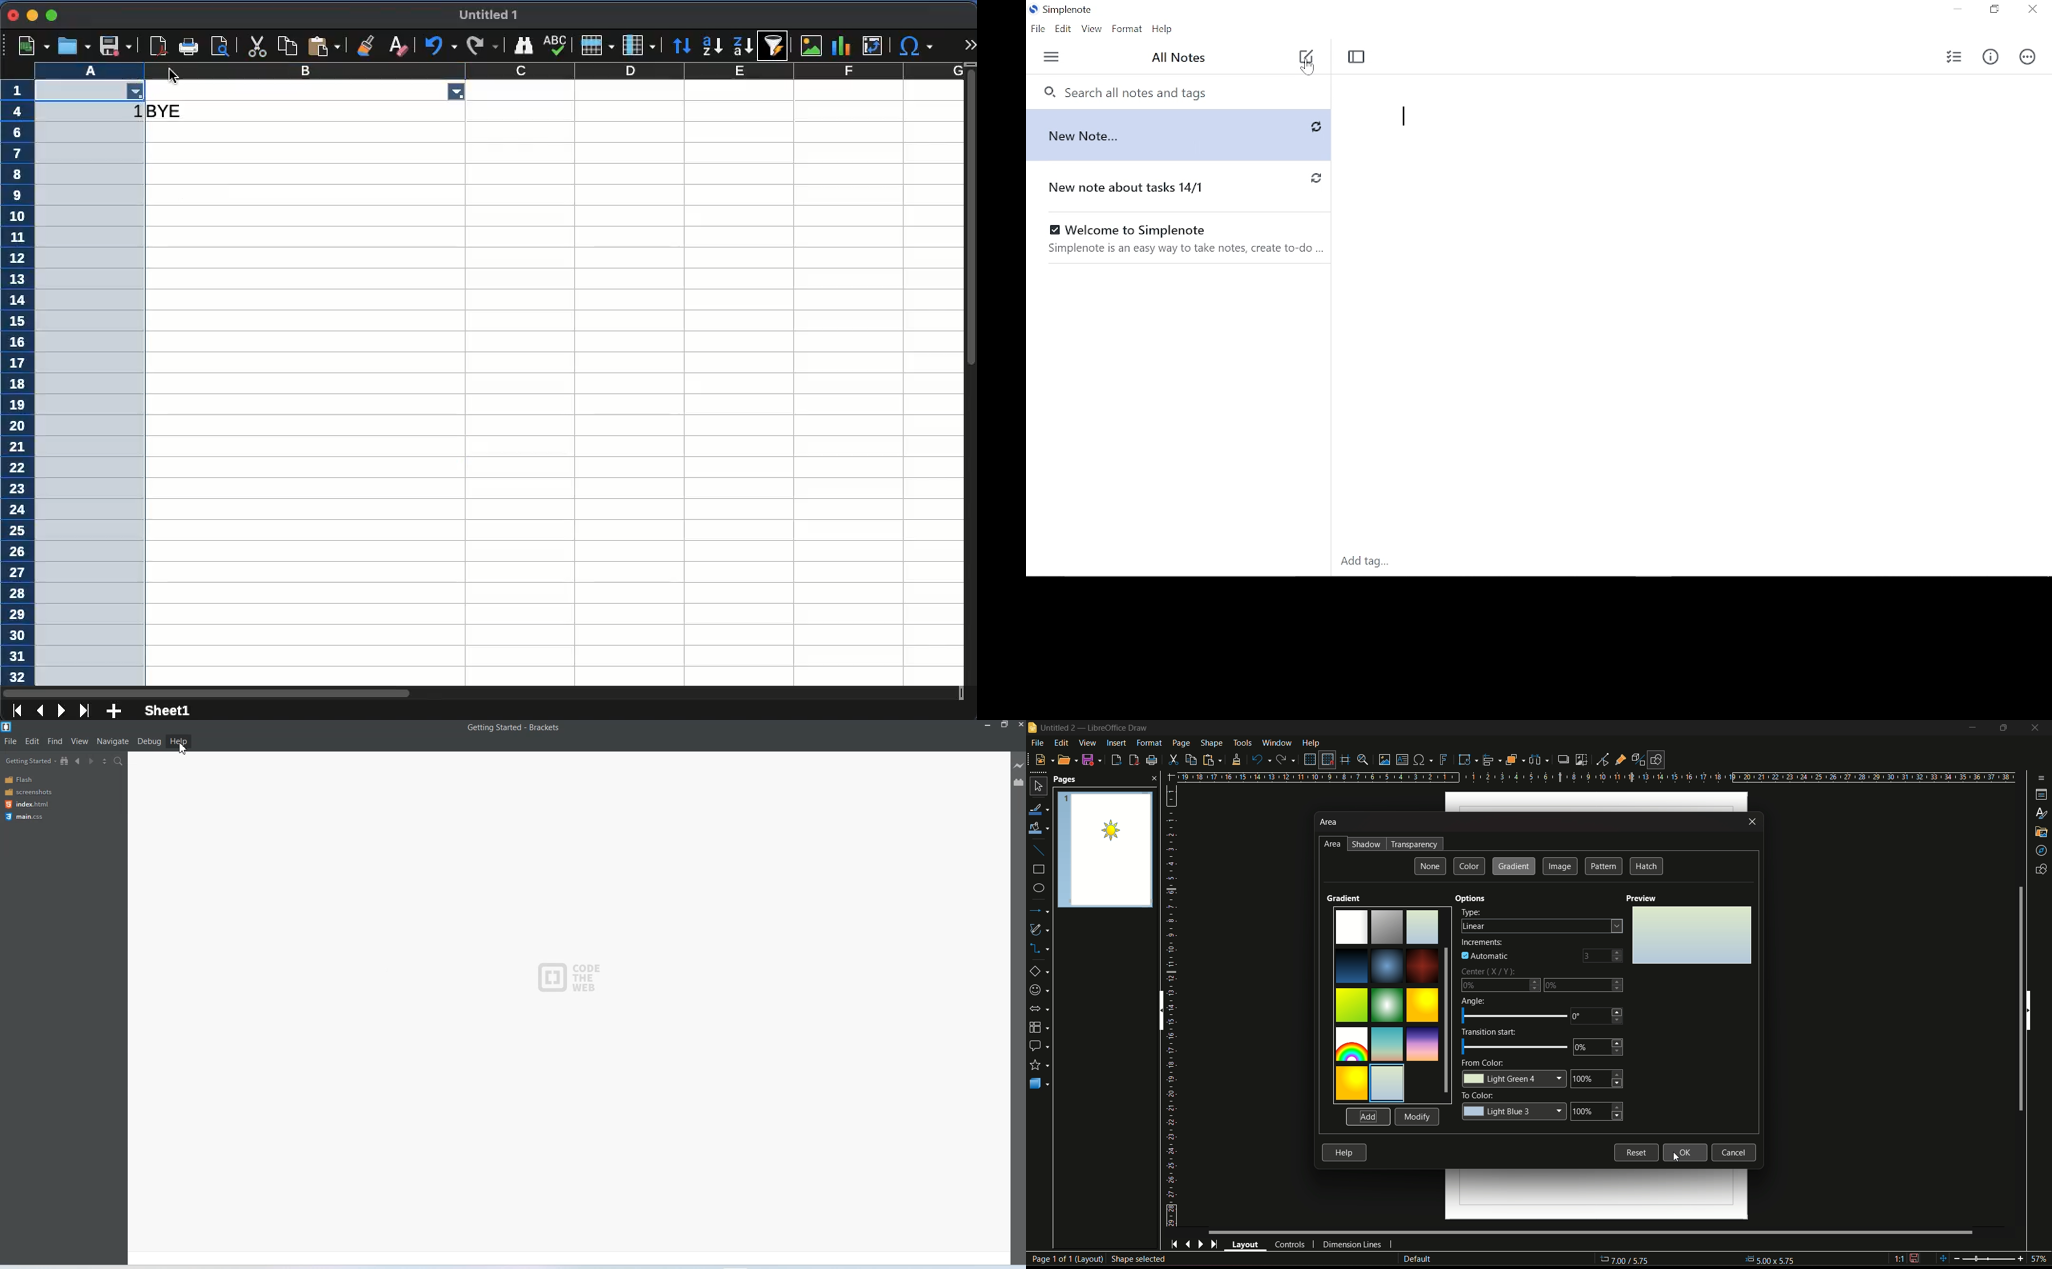 The image size is (2072, 1288). What do you see at coordinates (1315, 127) in the screenshot?
I see `Sync` at bounding box center [1315, 127].